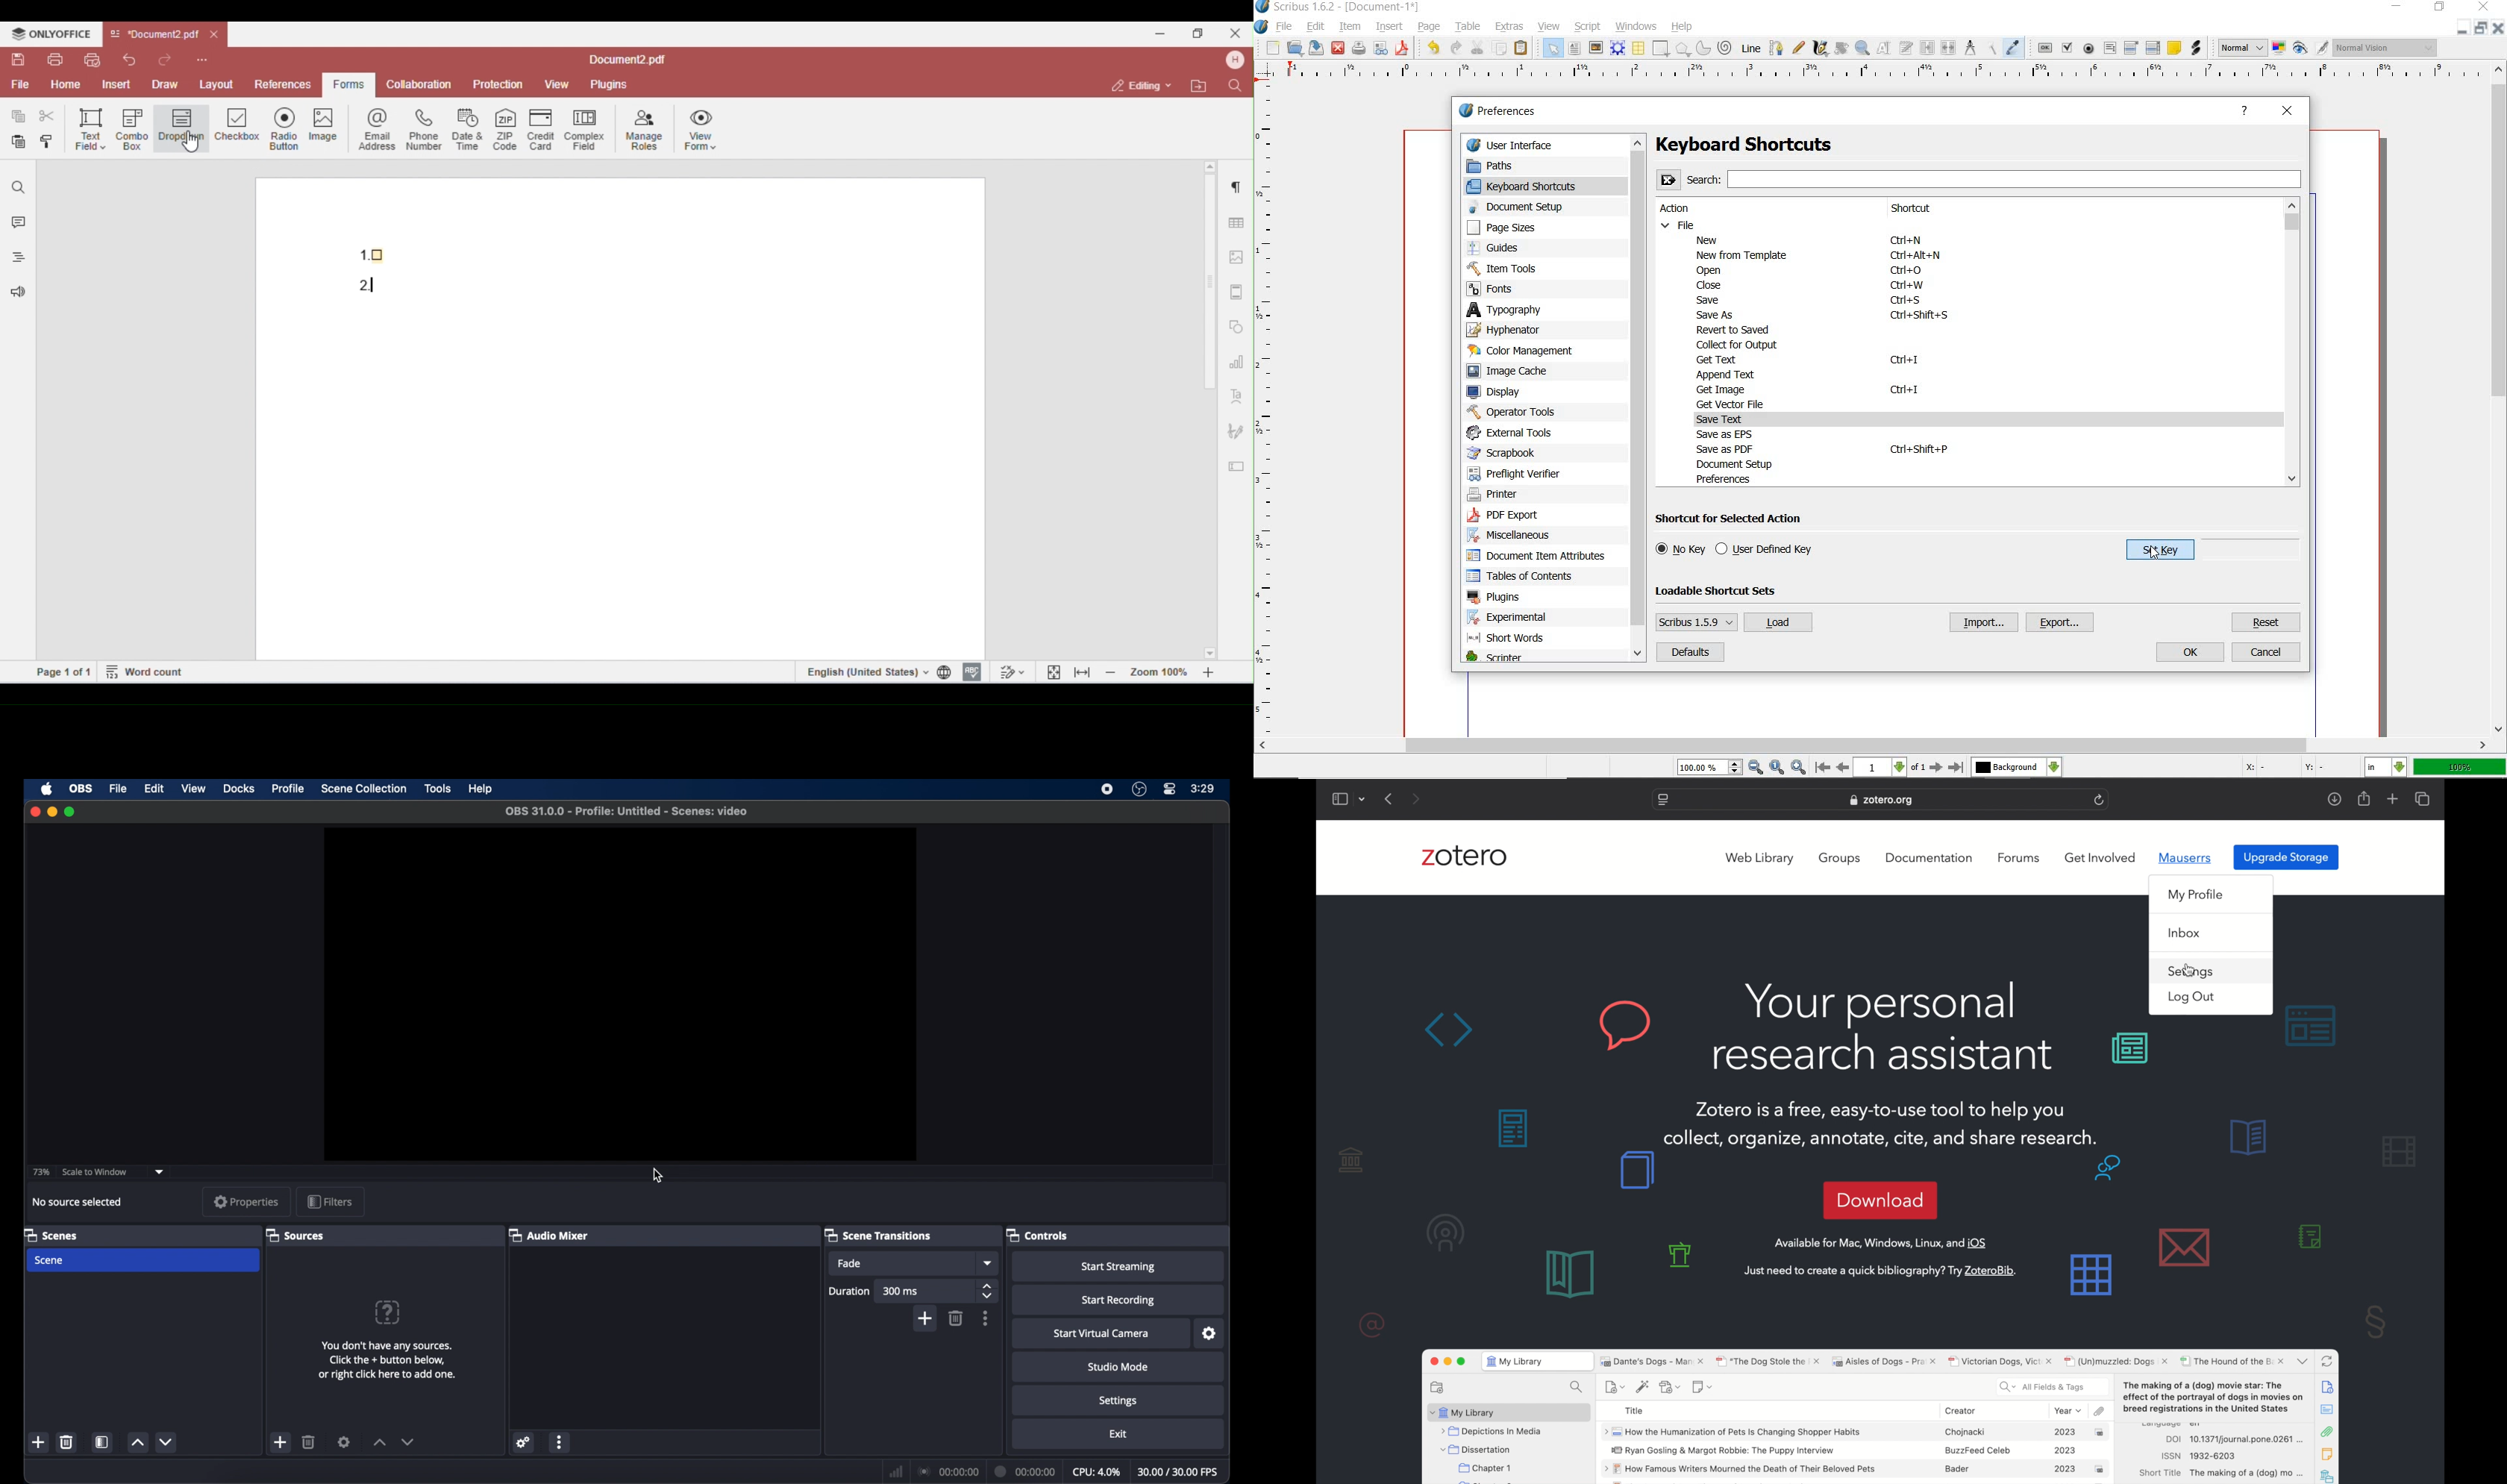 This screenshot has height=1484, width=2520. Describe the element at coordinates (1888, 768) in the screenshot. I see `move to next or previous page` at that location.